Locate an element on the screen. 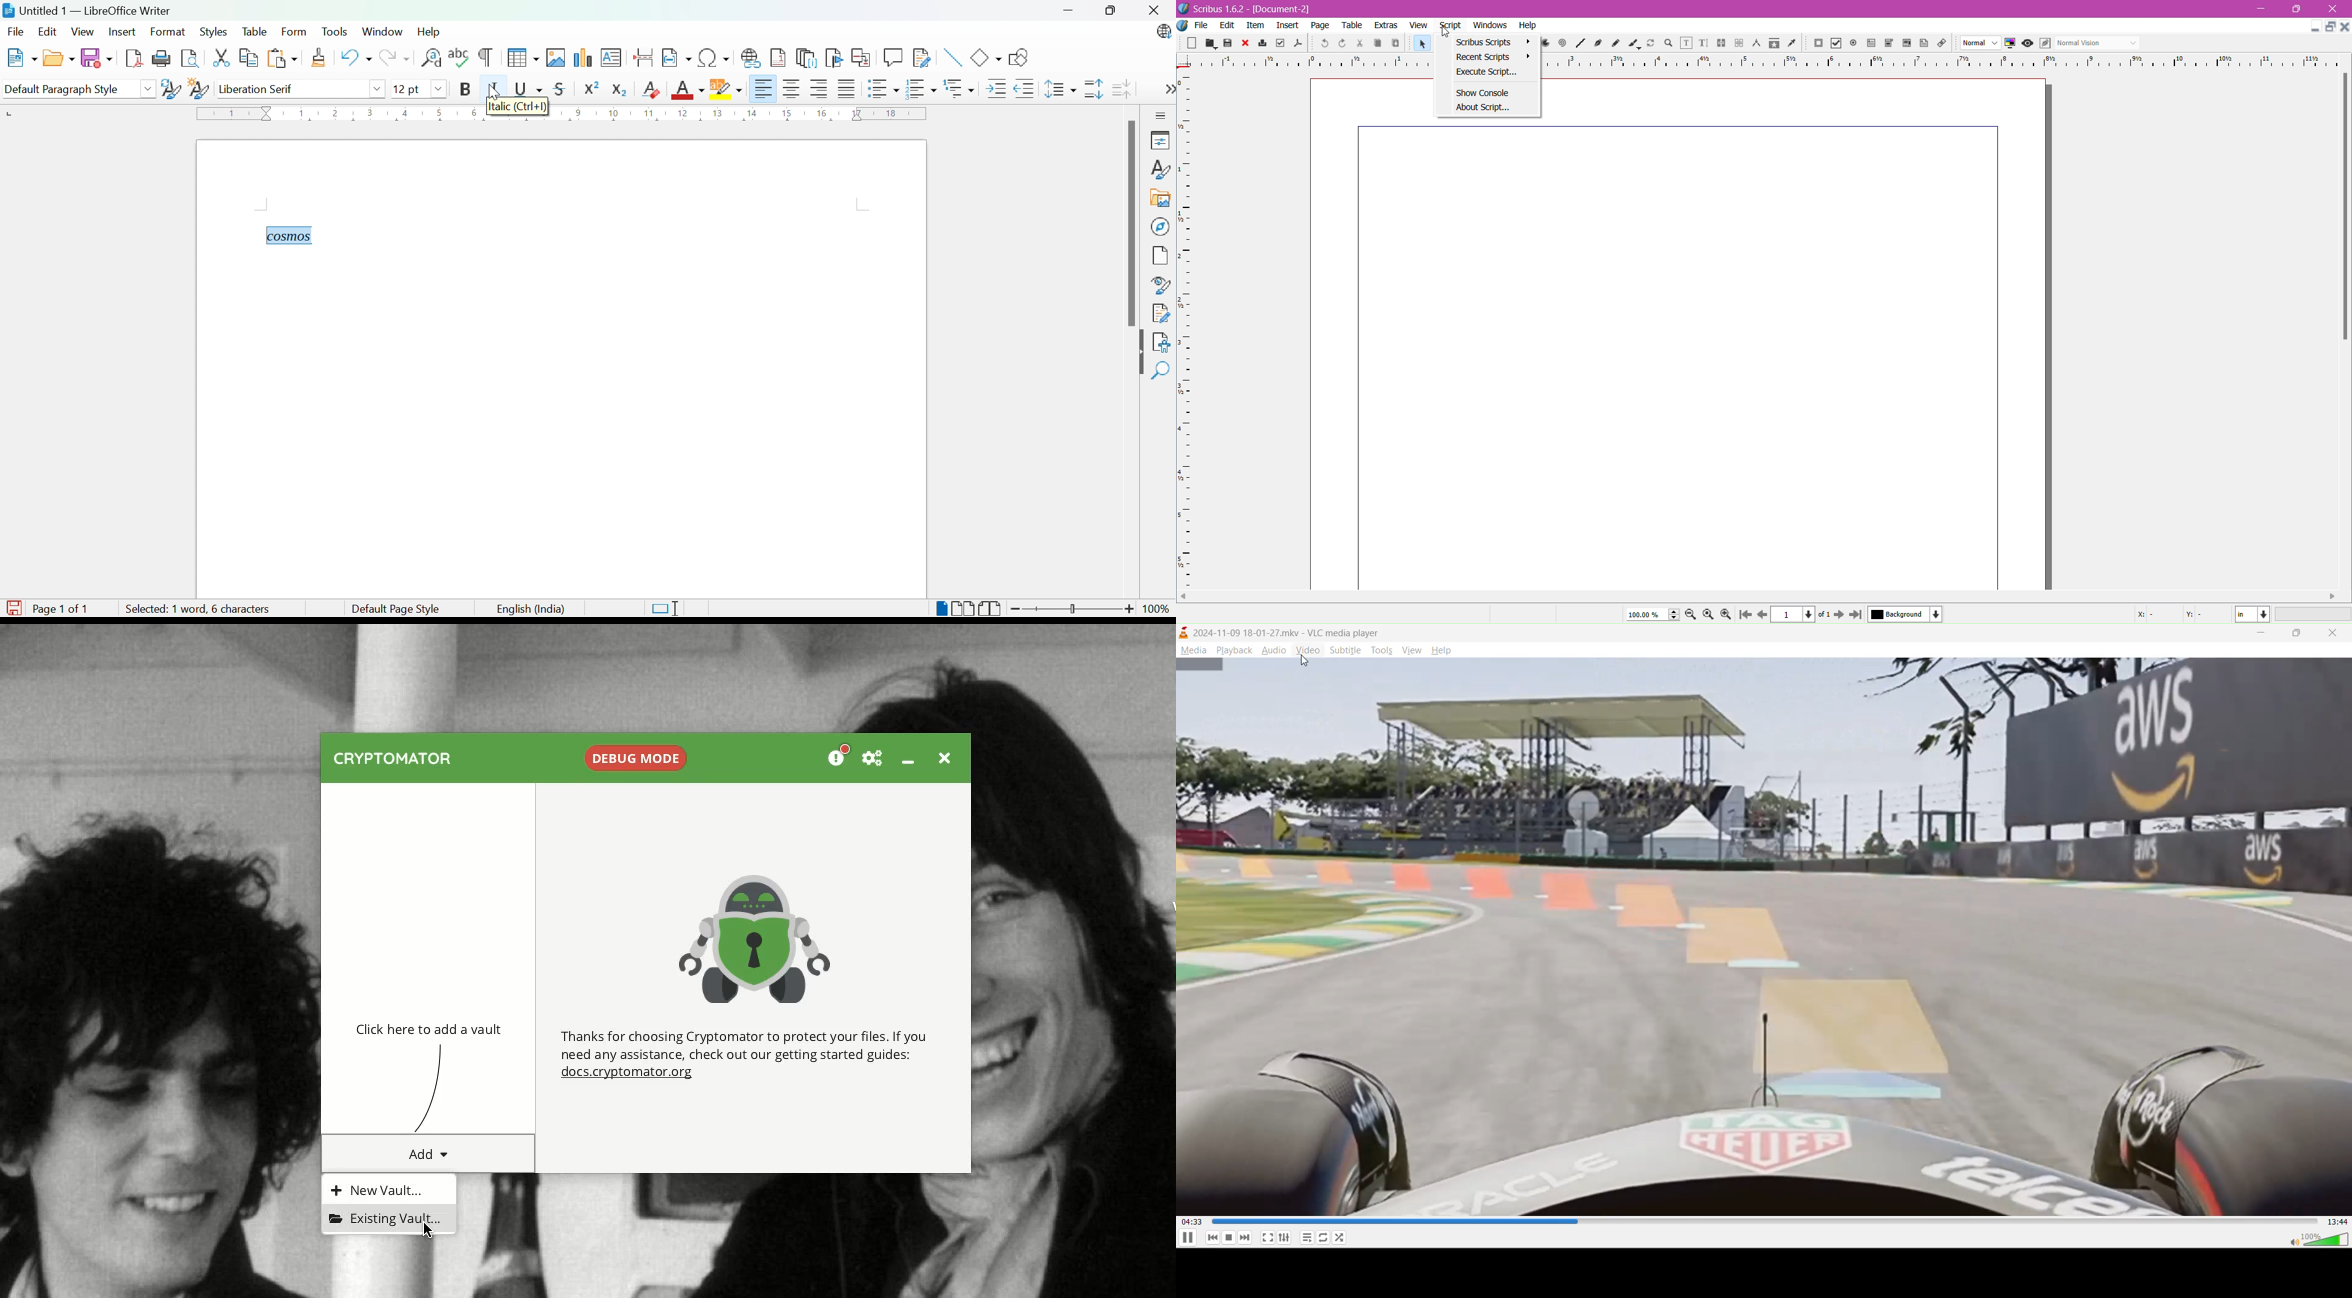  Close is located at coordinates (1158, 13).